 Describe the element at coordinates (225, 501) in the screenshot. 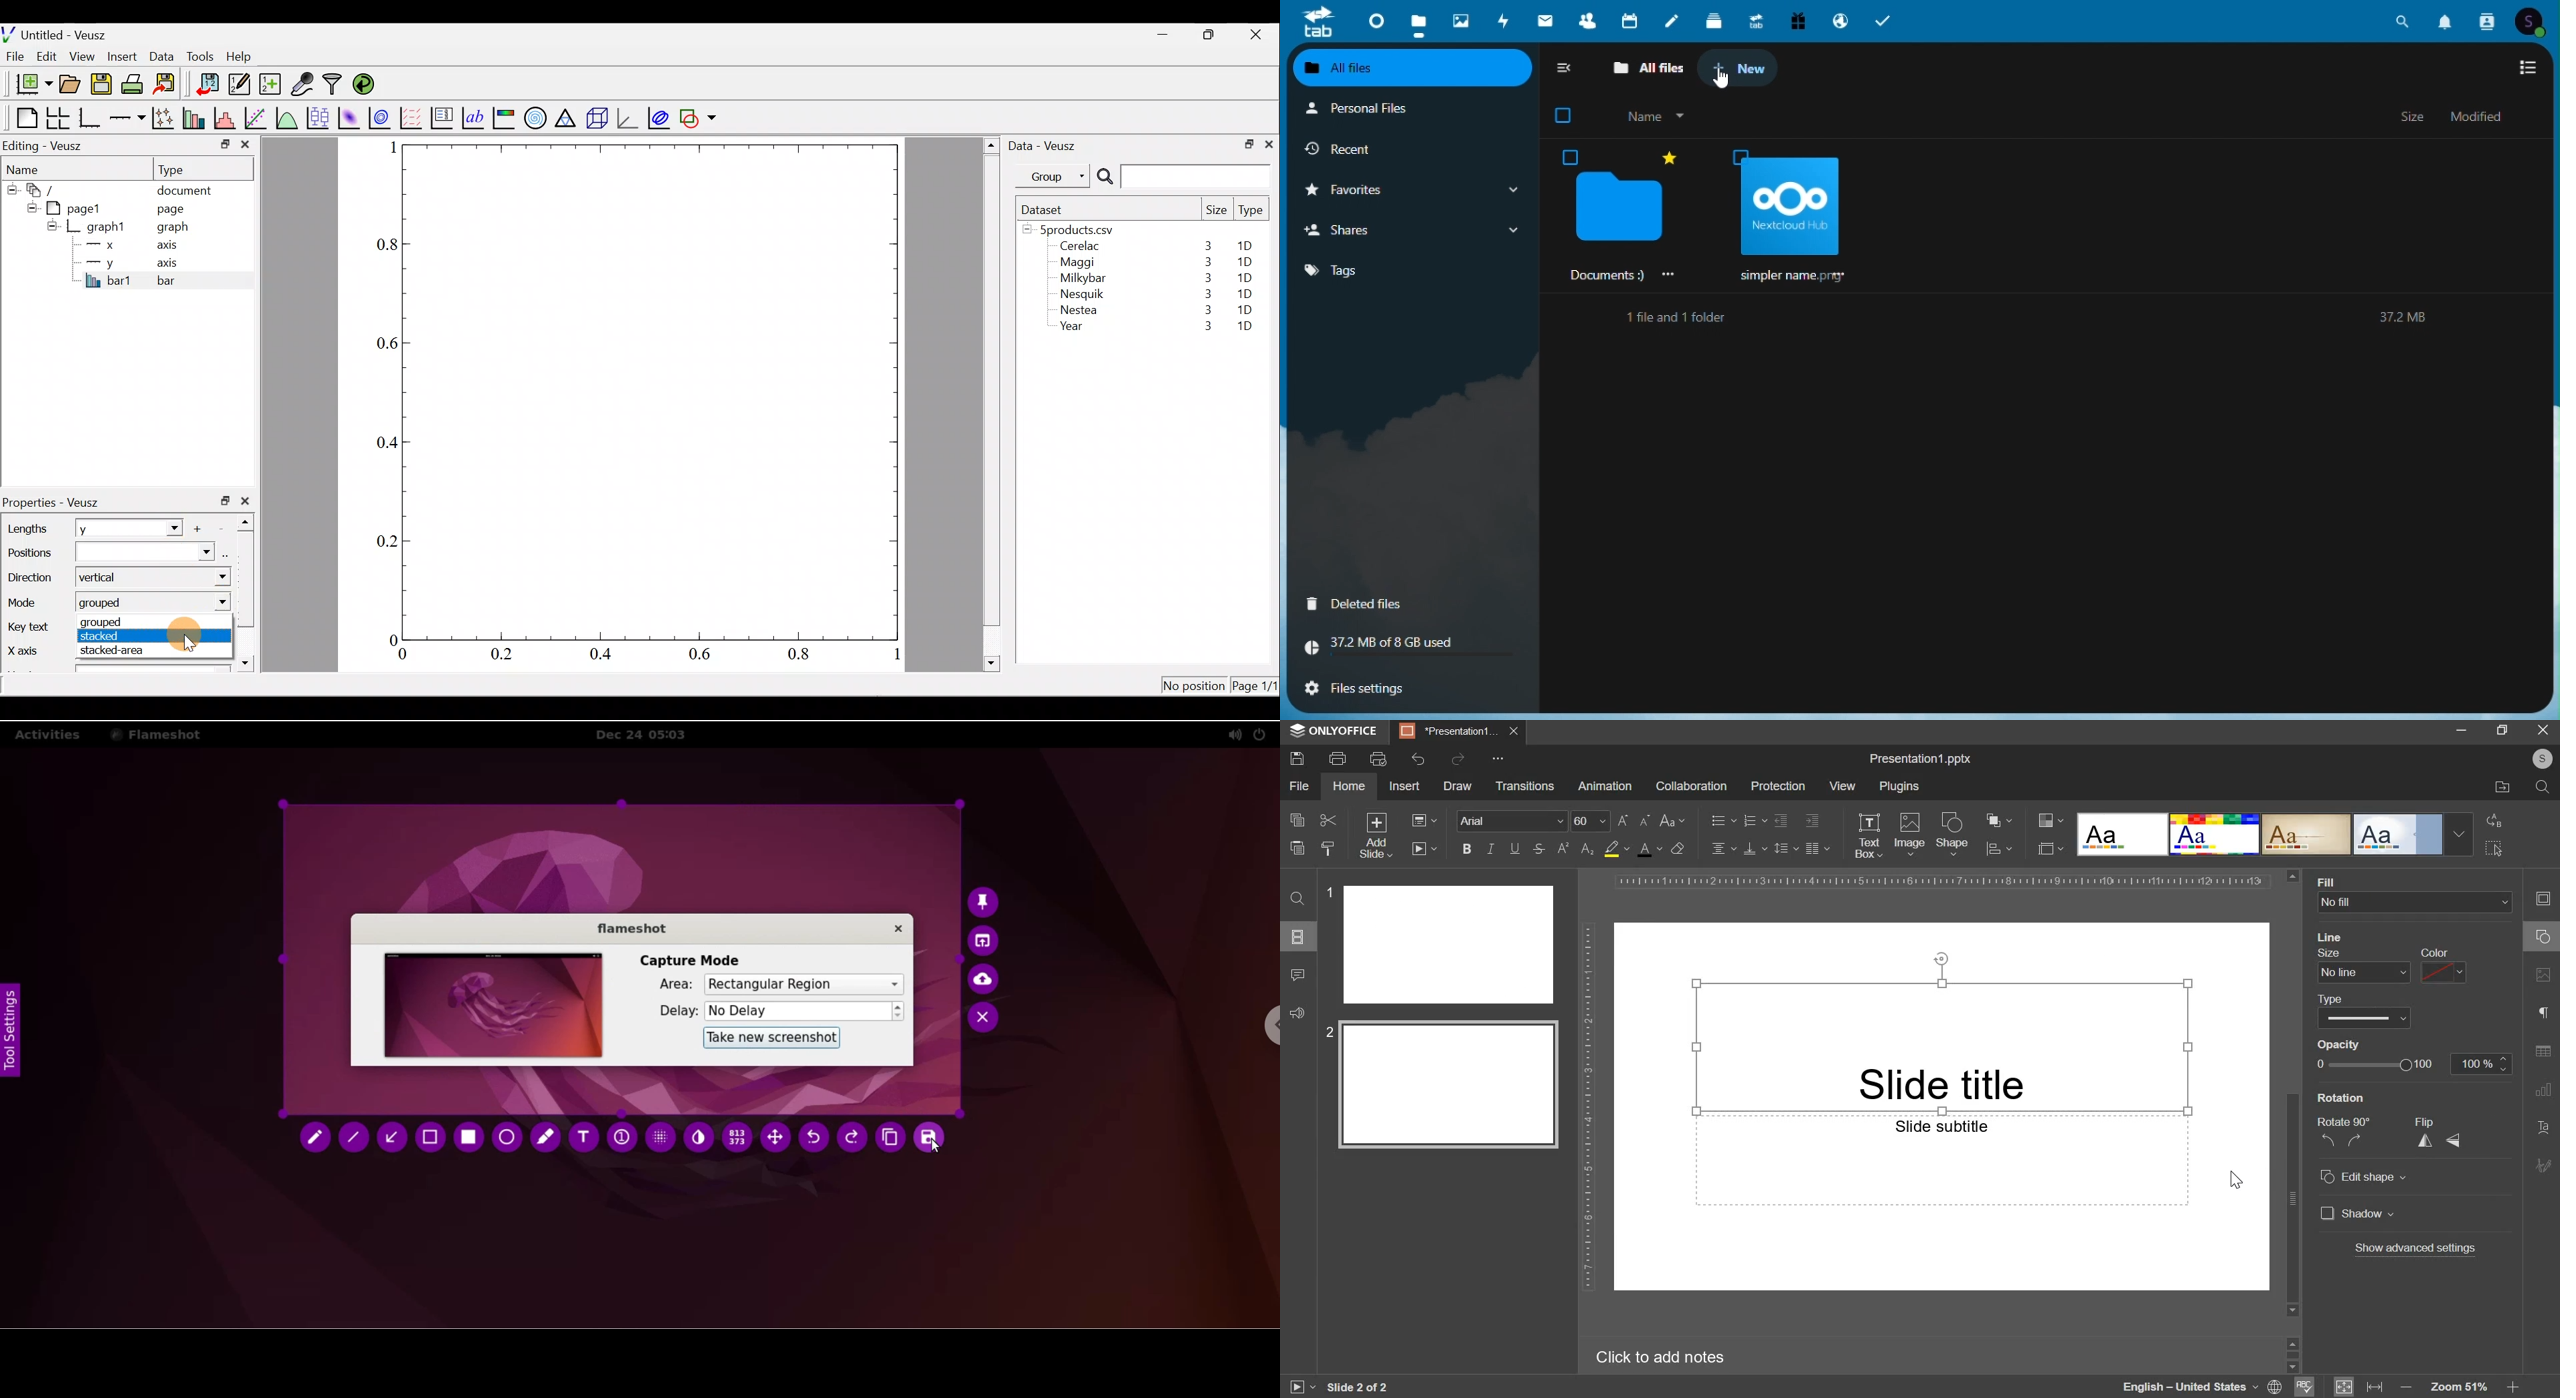

I see `restore down` at that location.